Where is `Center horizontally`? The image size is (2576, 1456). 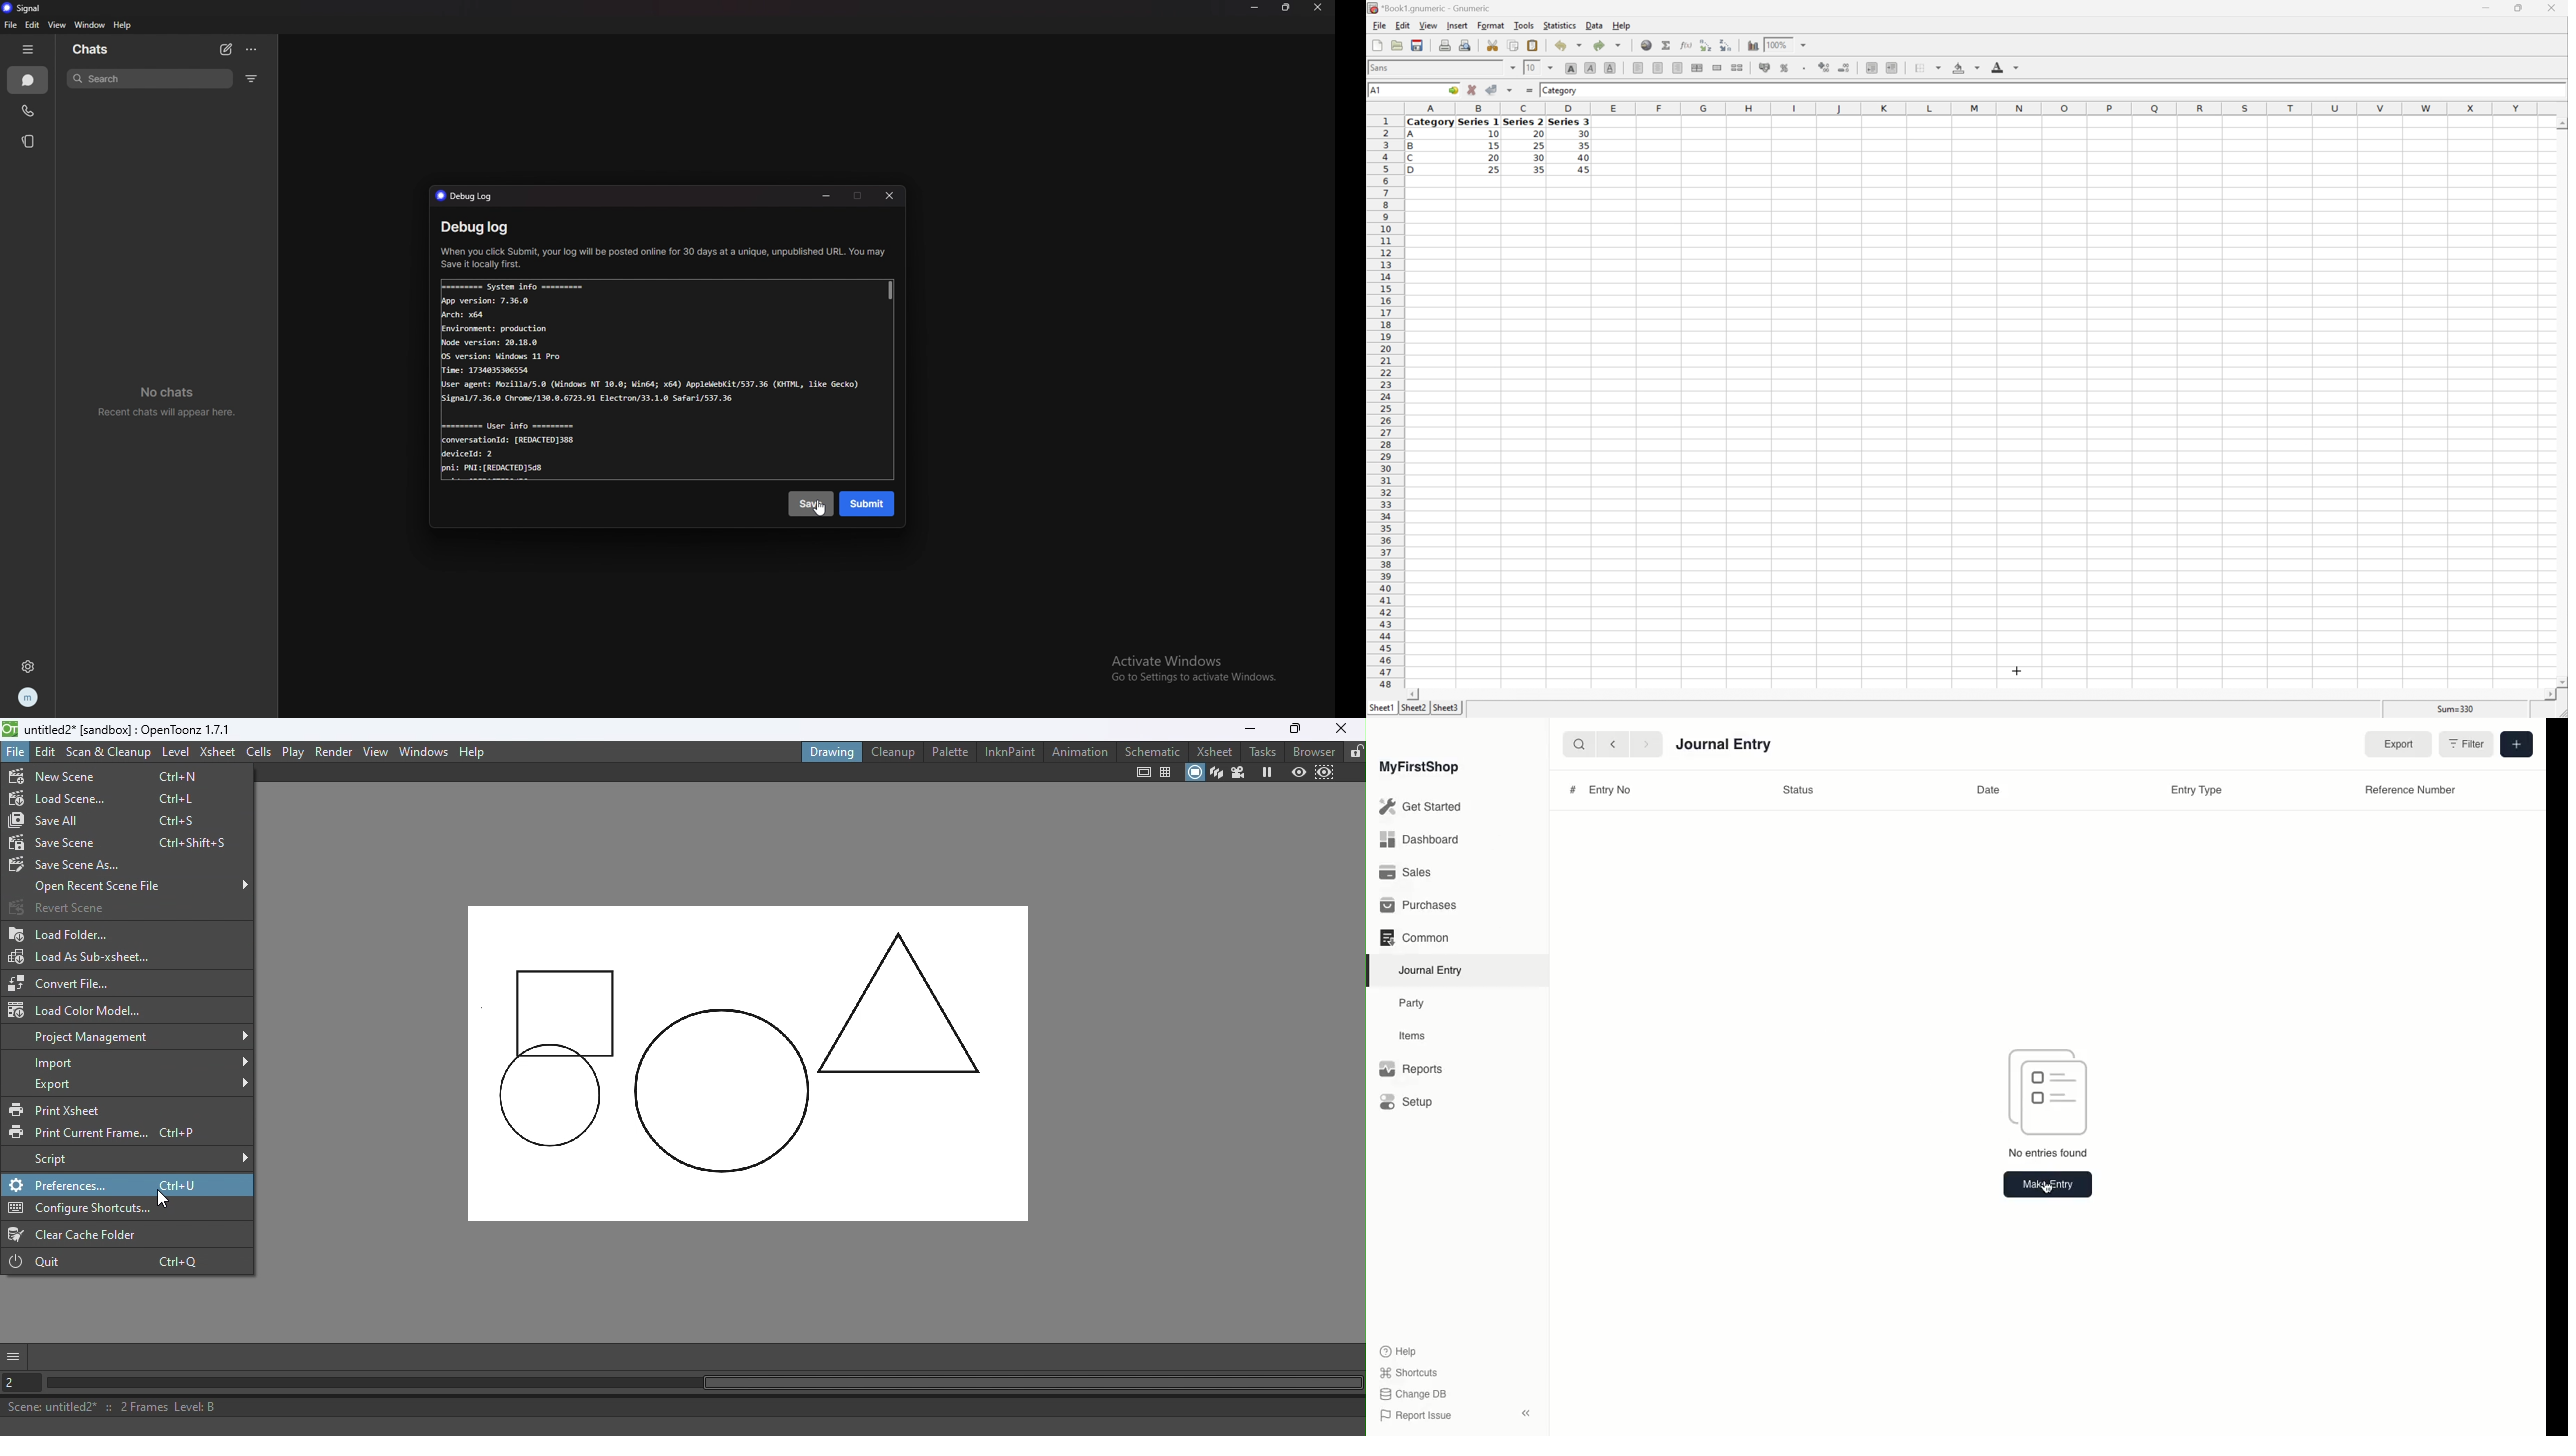
Center horizontally is located at coordinates (1659, 67).